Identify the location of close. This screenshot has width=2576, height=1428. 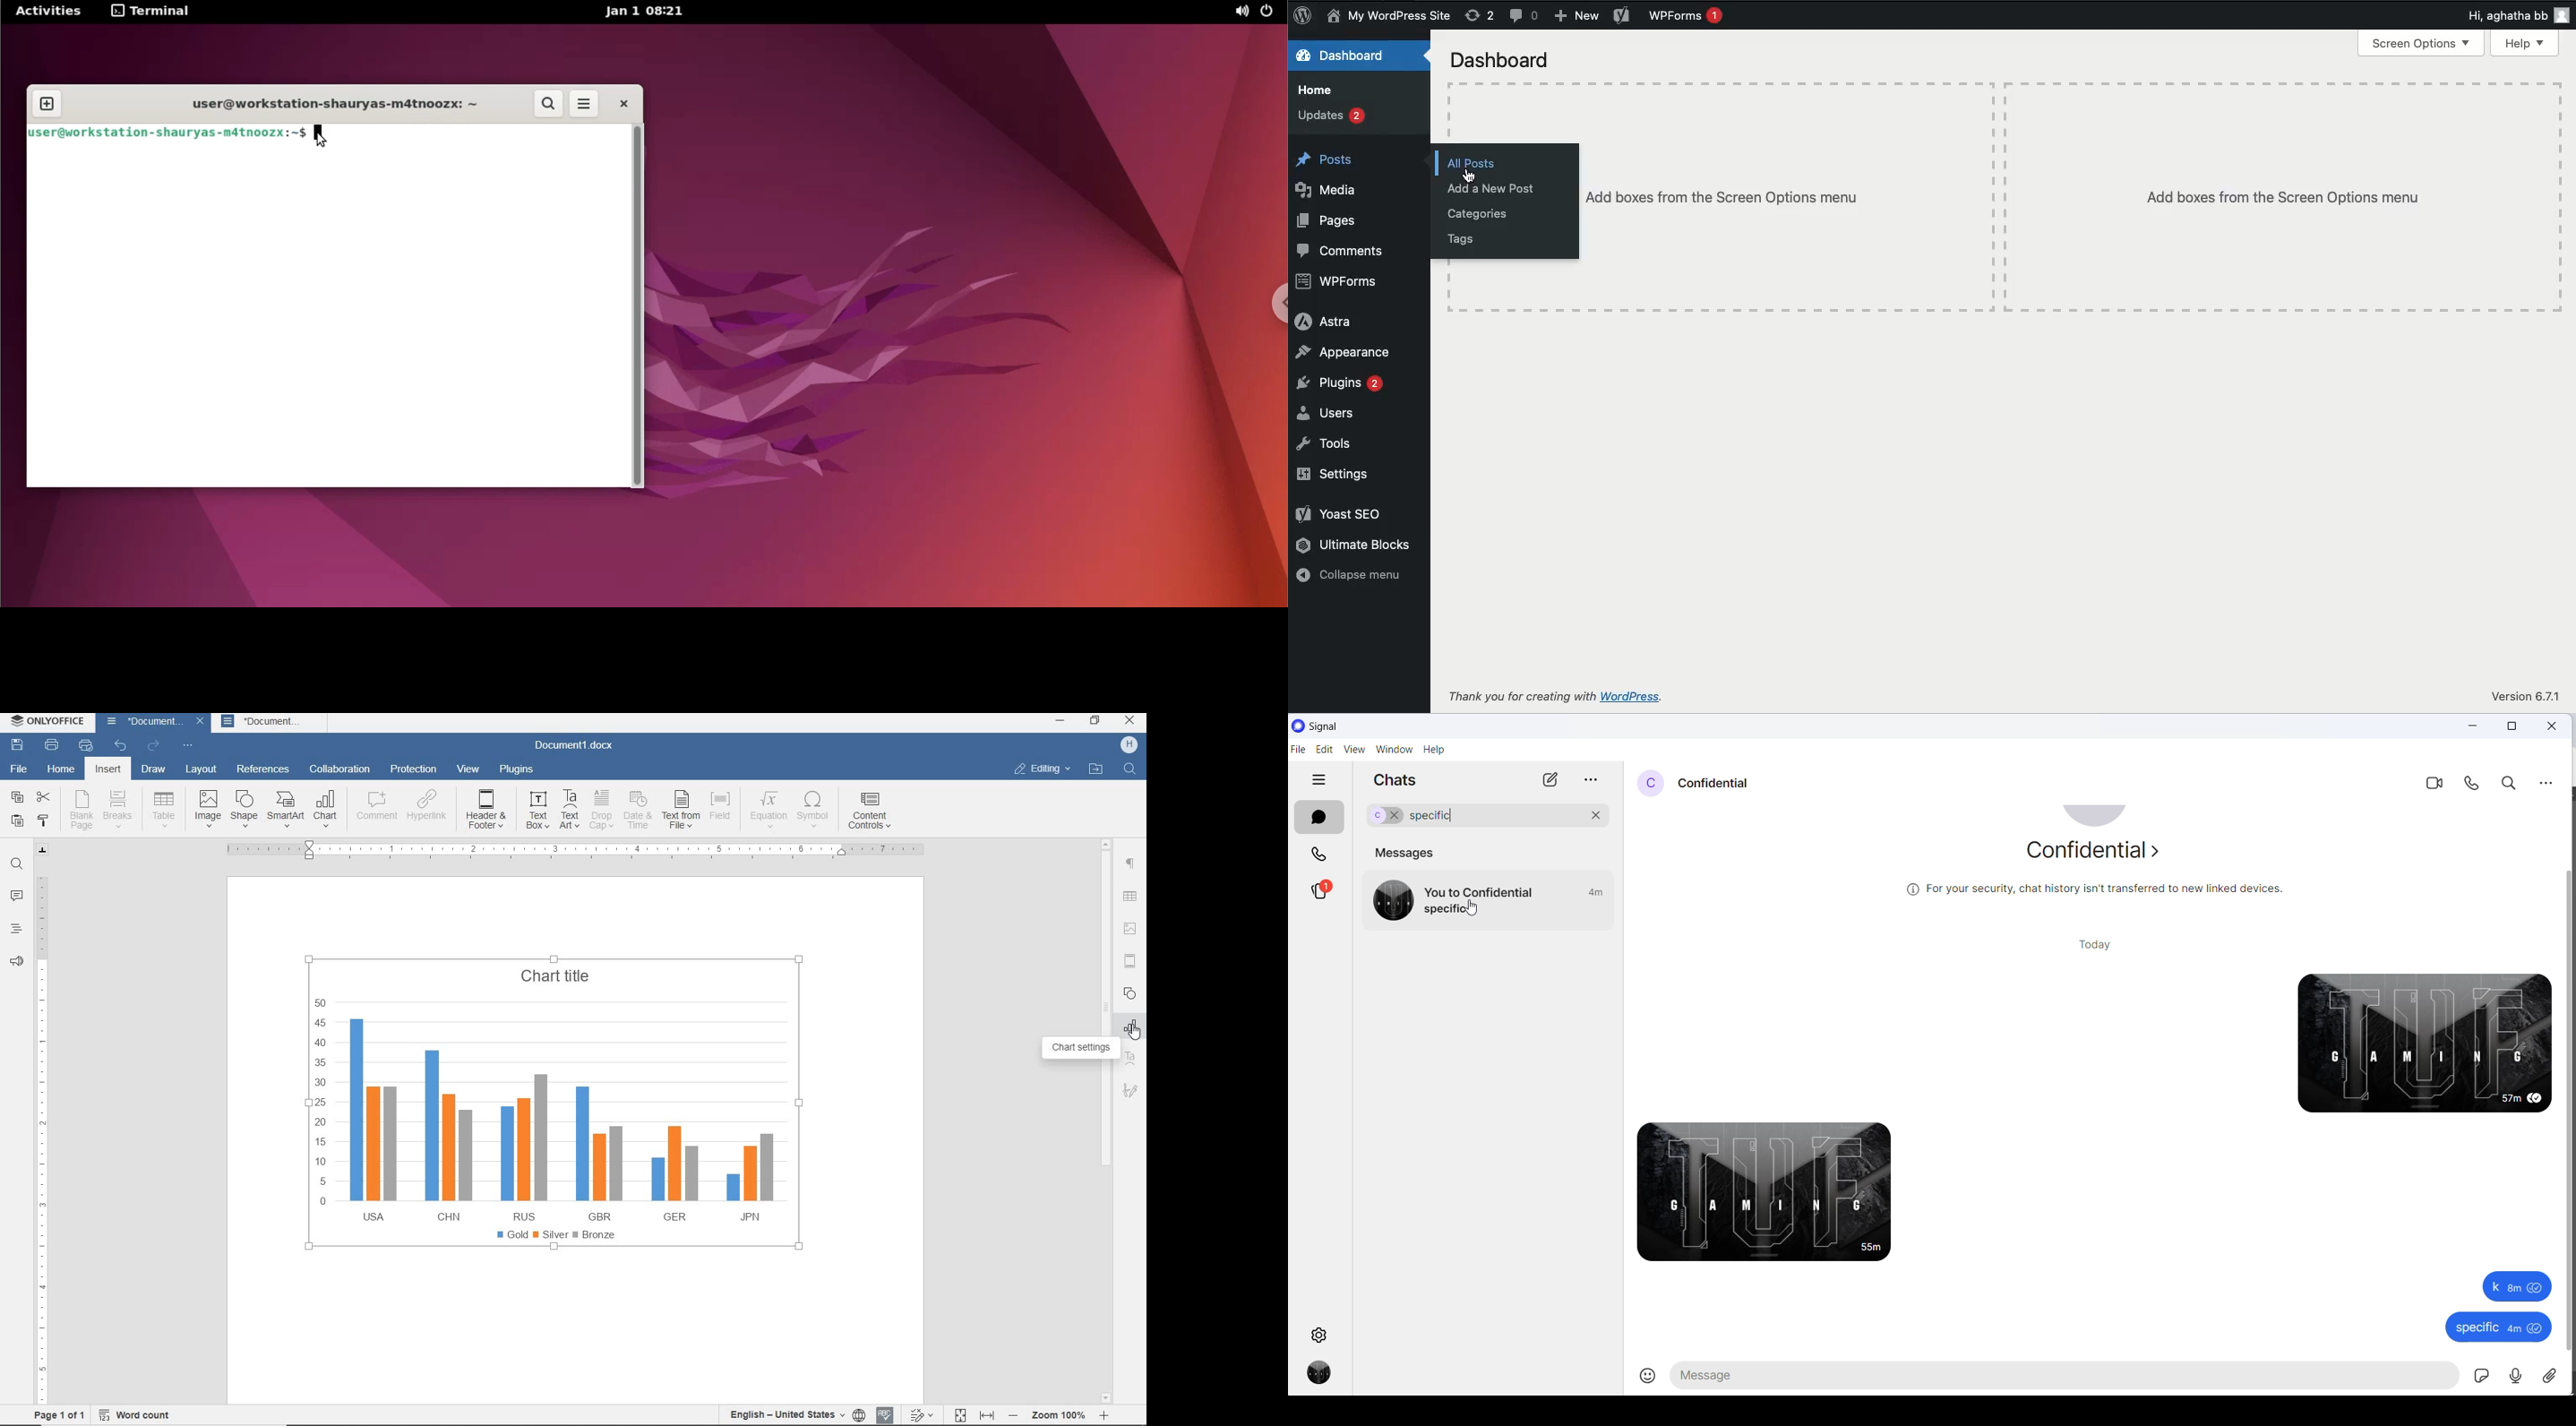
(202, 723).